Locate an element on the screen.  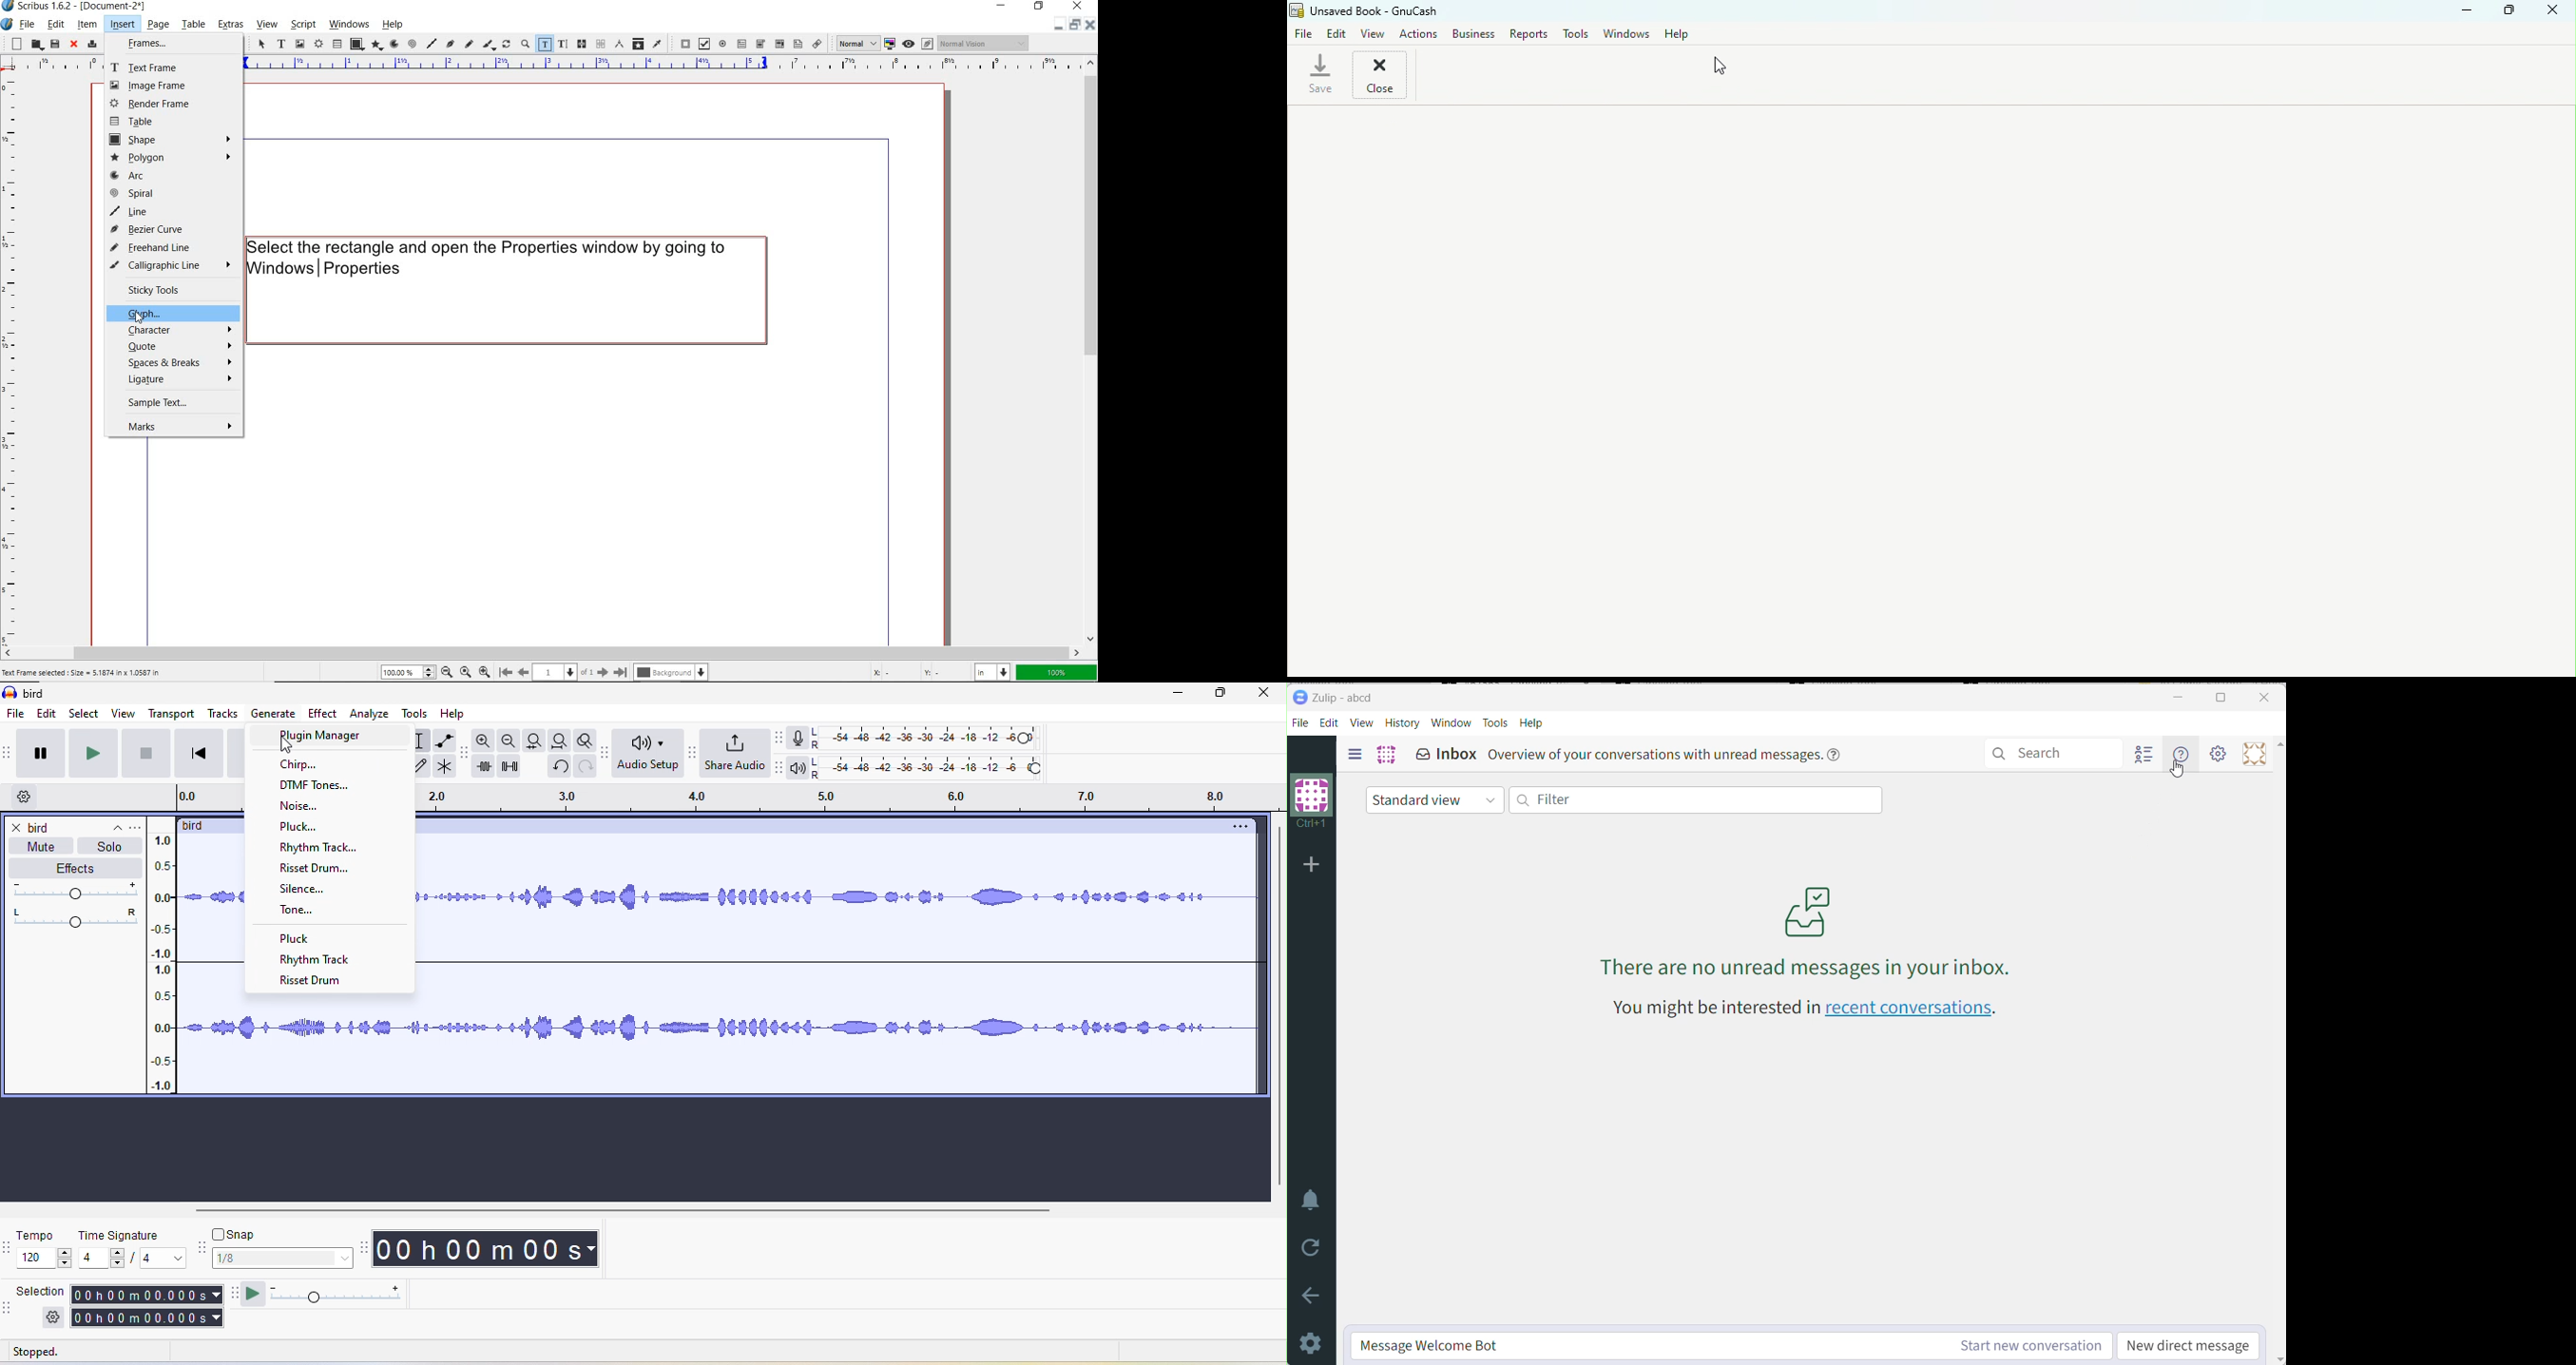
Edit is located at coordinates (1336, 35).